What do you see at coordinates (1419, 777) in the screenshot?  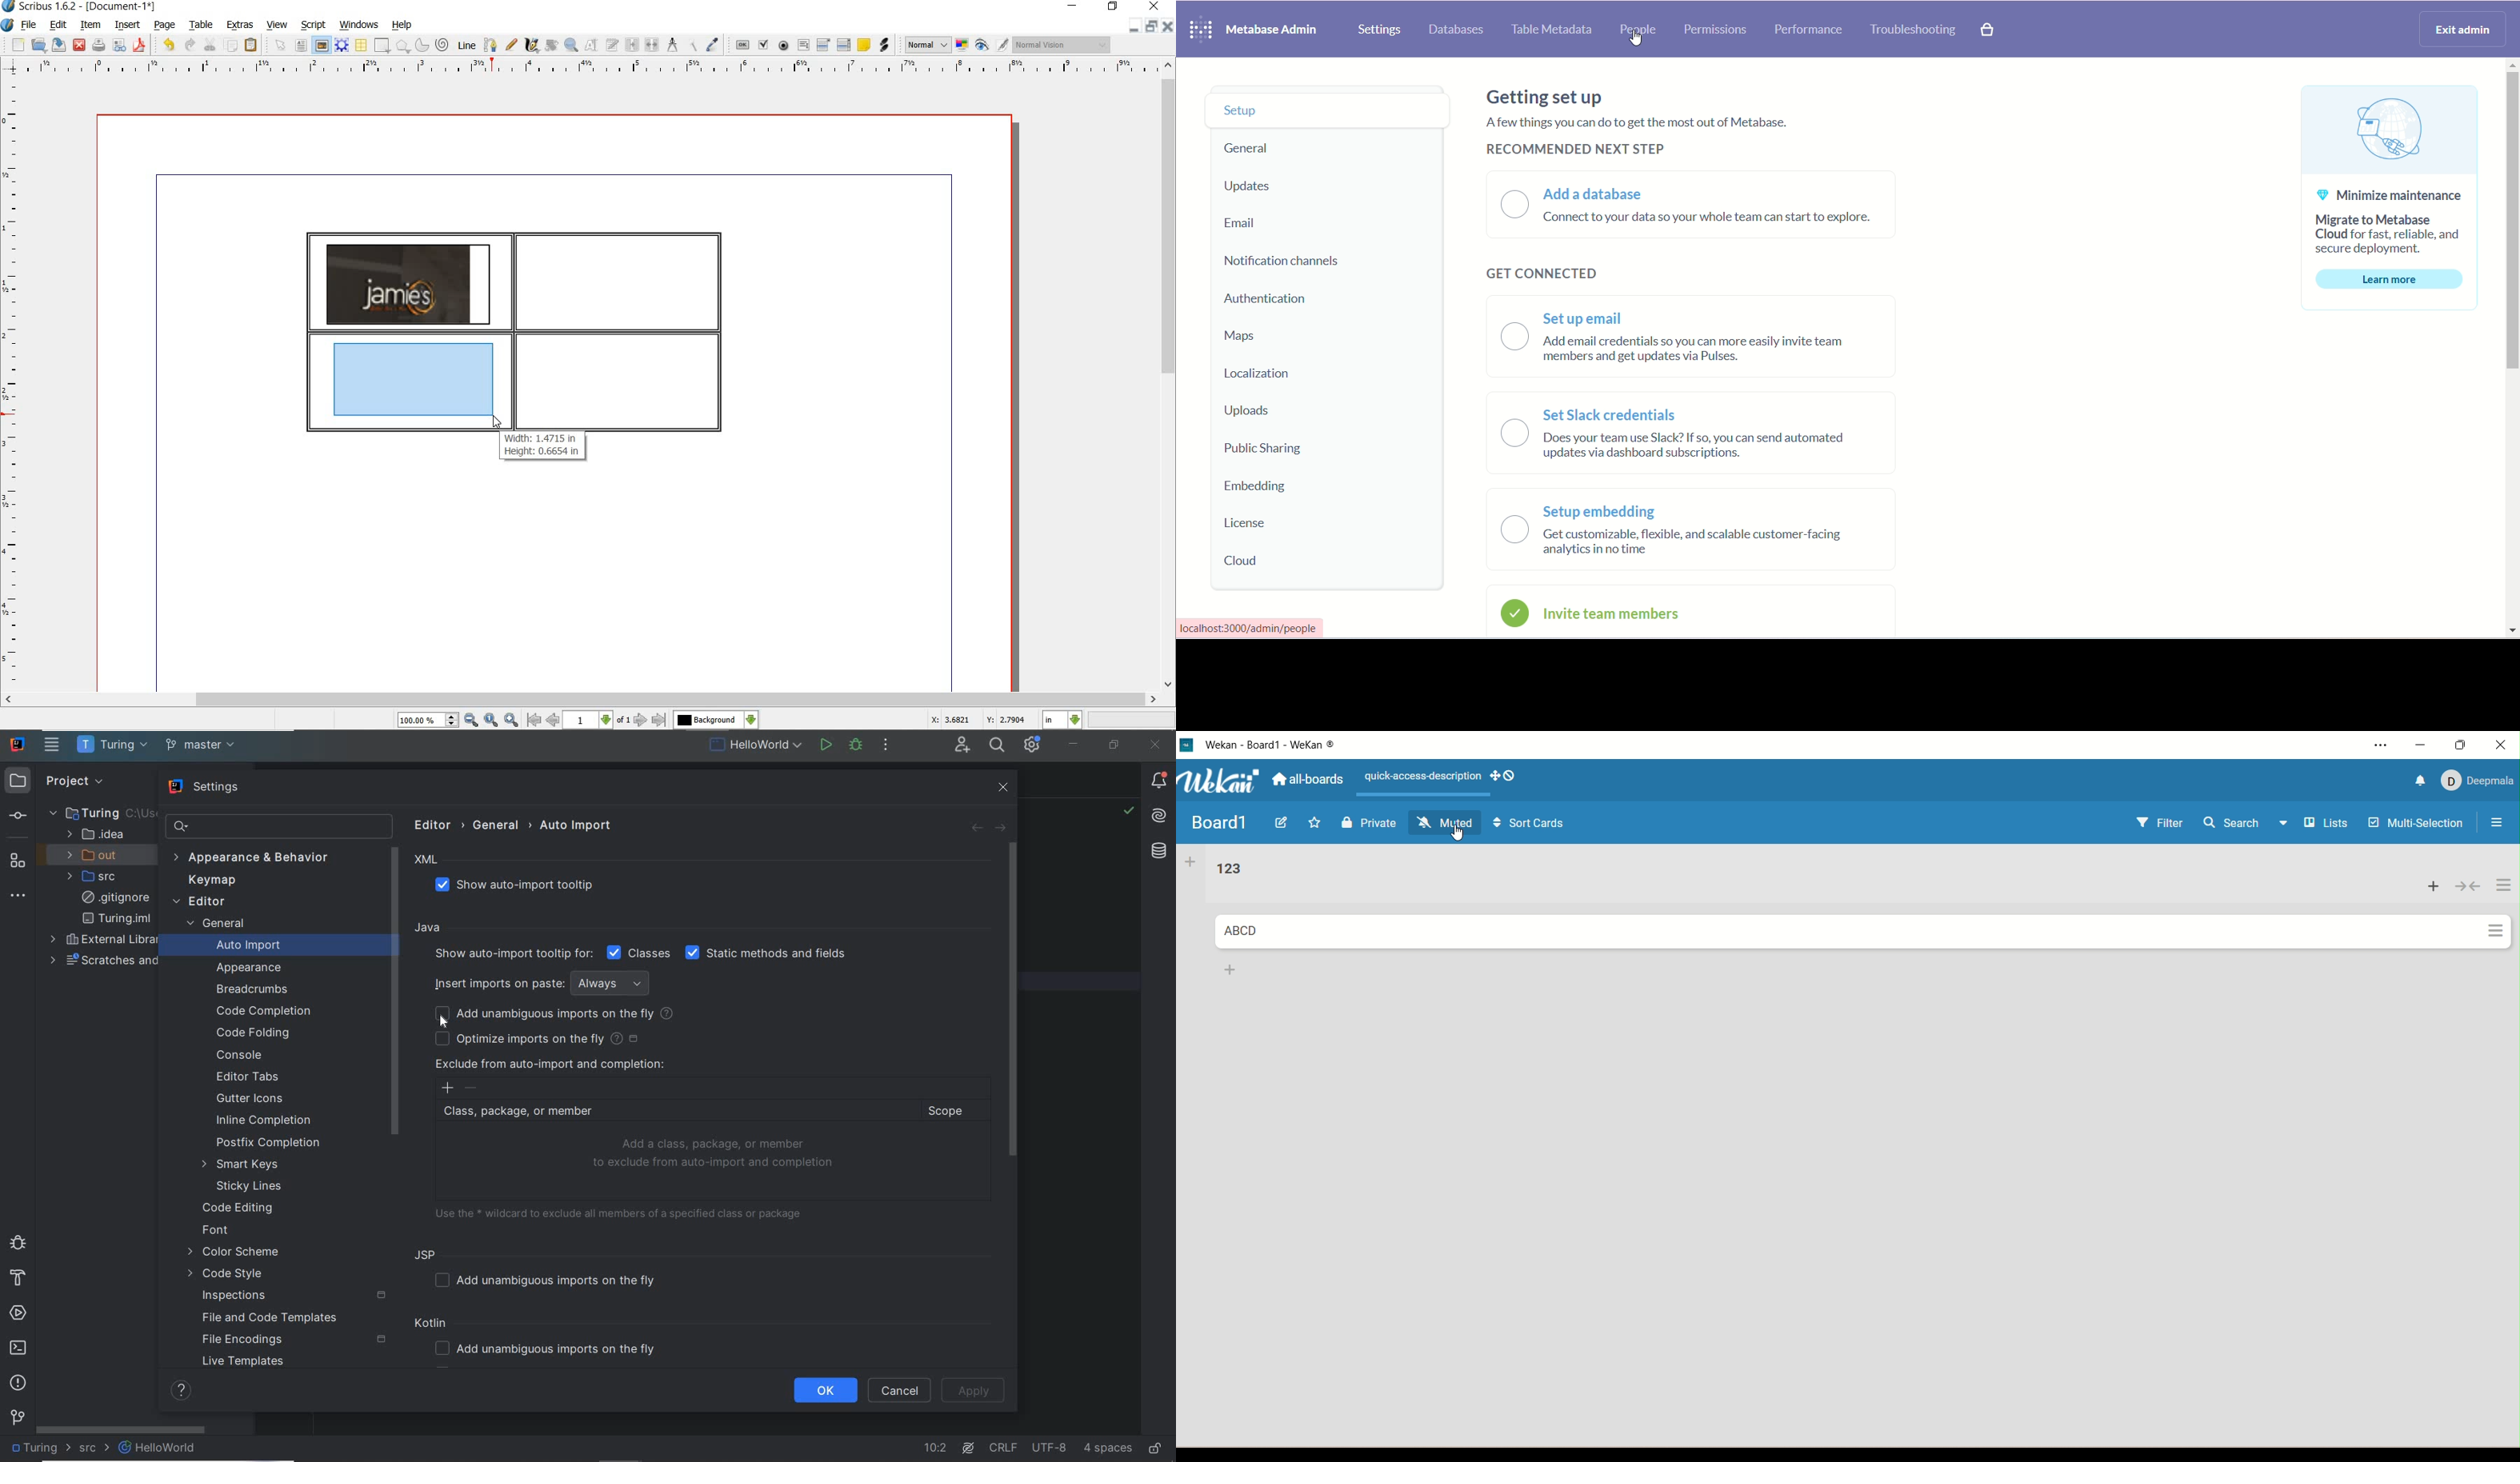 I see `text` at bounding box center [1419, 777].